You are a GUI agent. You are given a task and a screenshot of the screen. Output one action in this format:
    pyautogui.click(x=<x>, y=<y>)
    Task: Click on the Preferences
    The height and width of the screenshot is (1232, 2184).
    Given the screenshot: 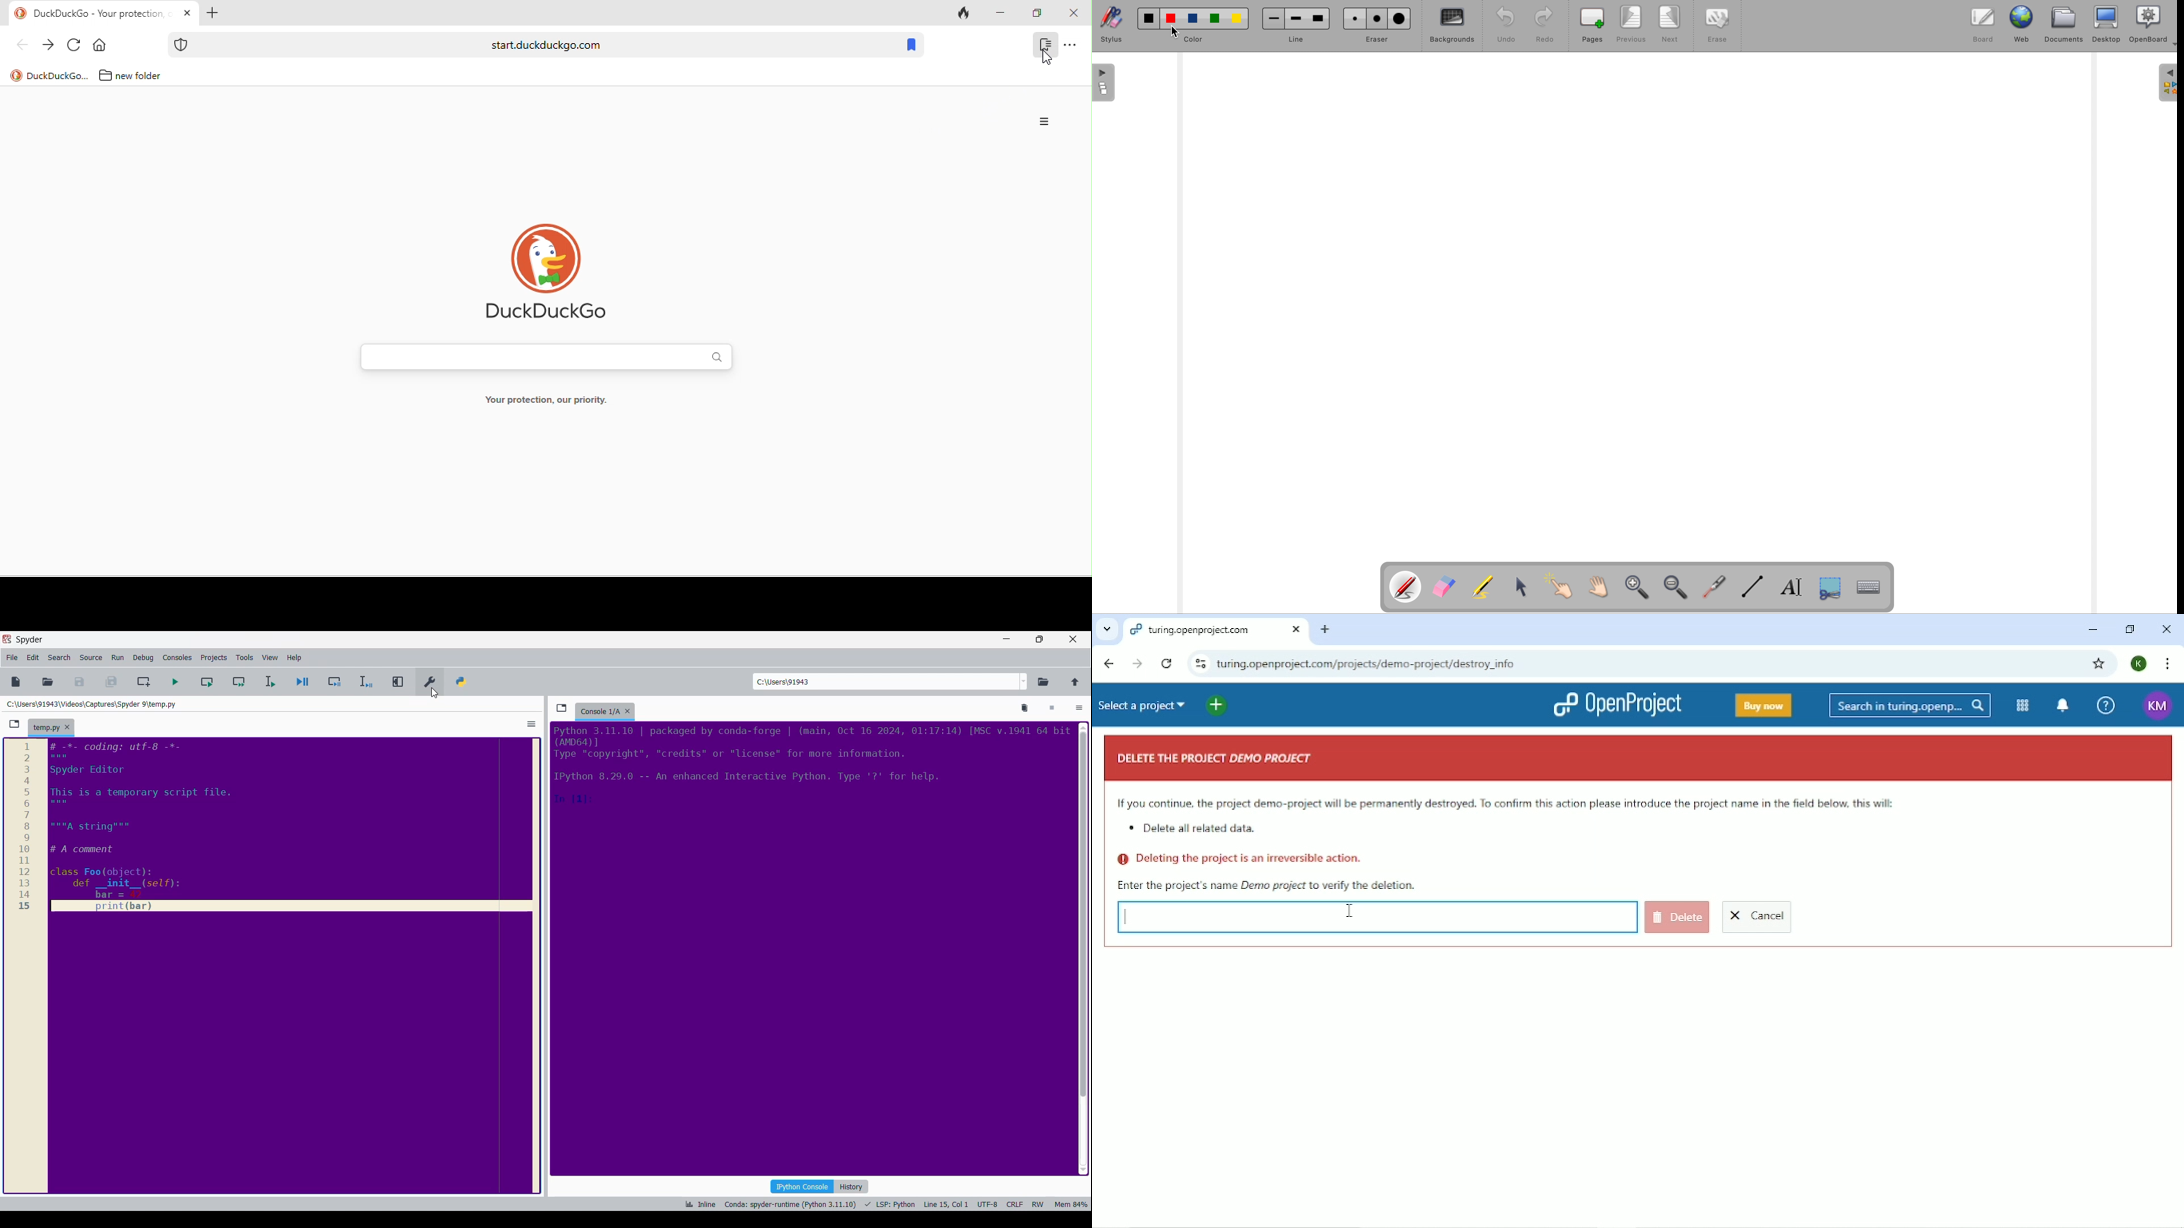 What is the action you would take?
    pyautogui.click(x=430, y=682)
    